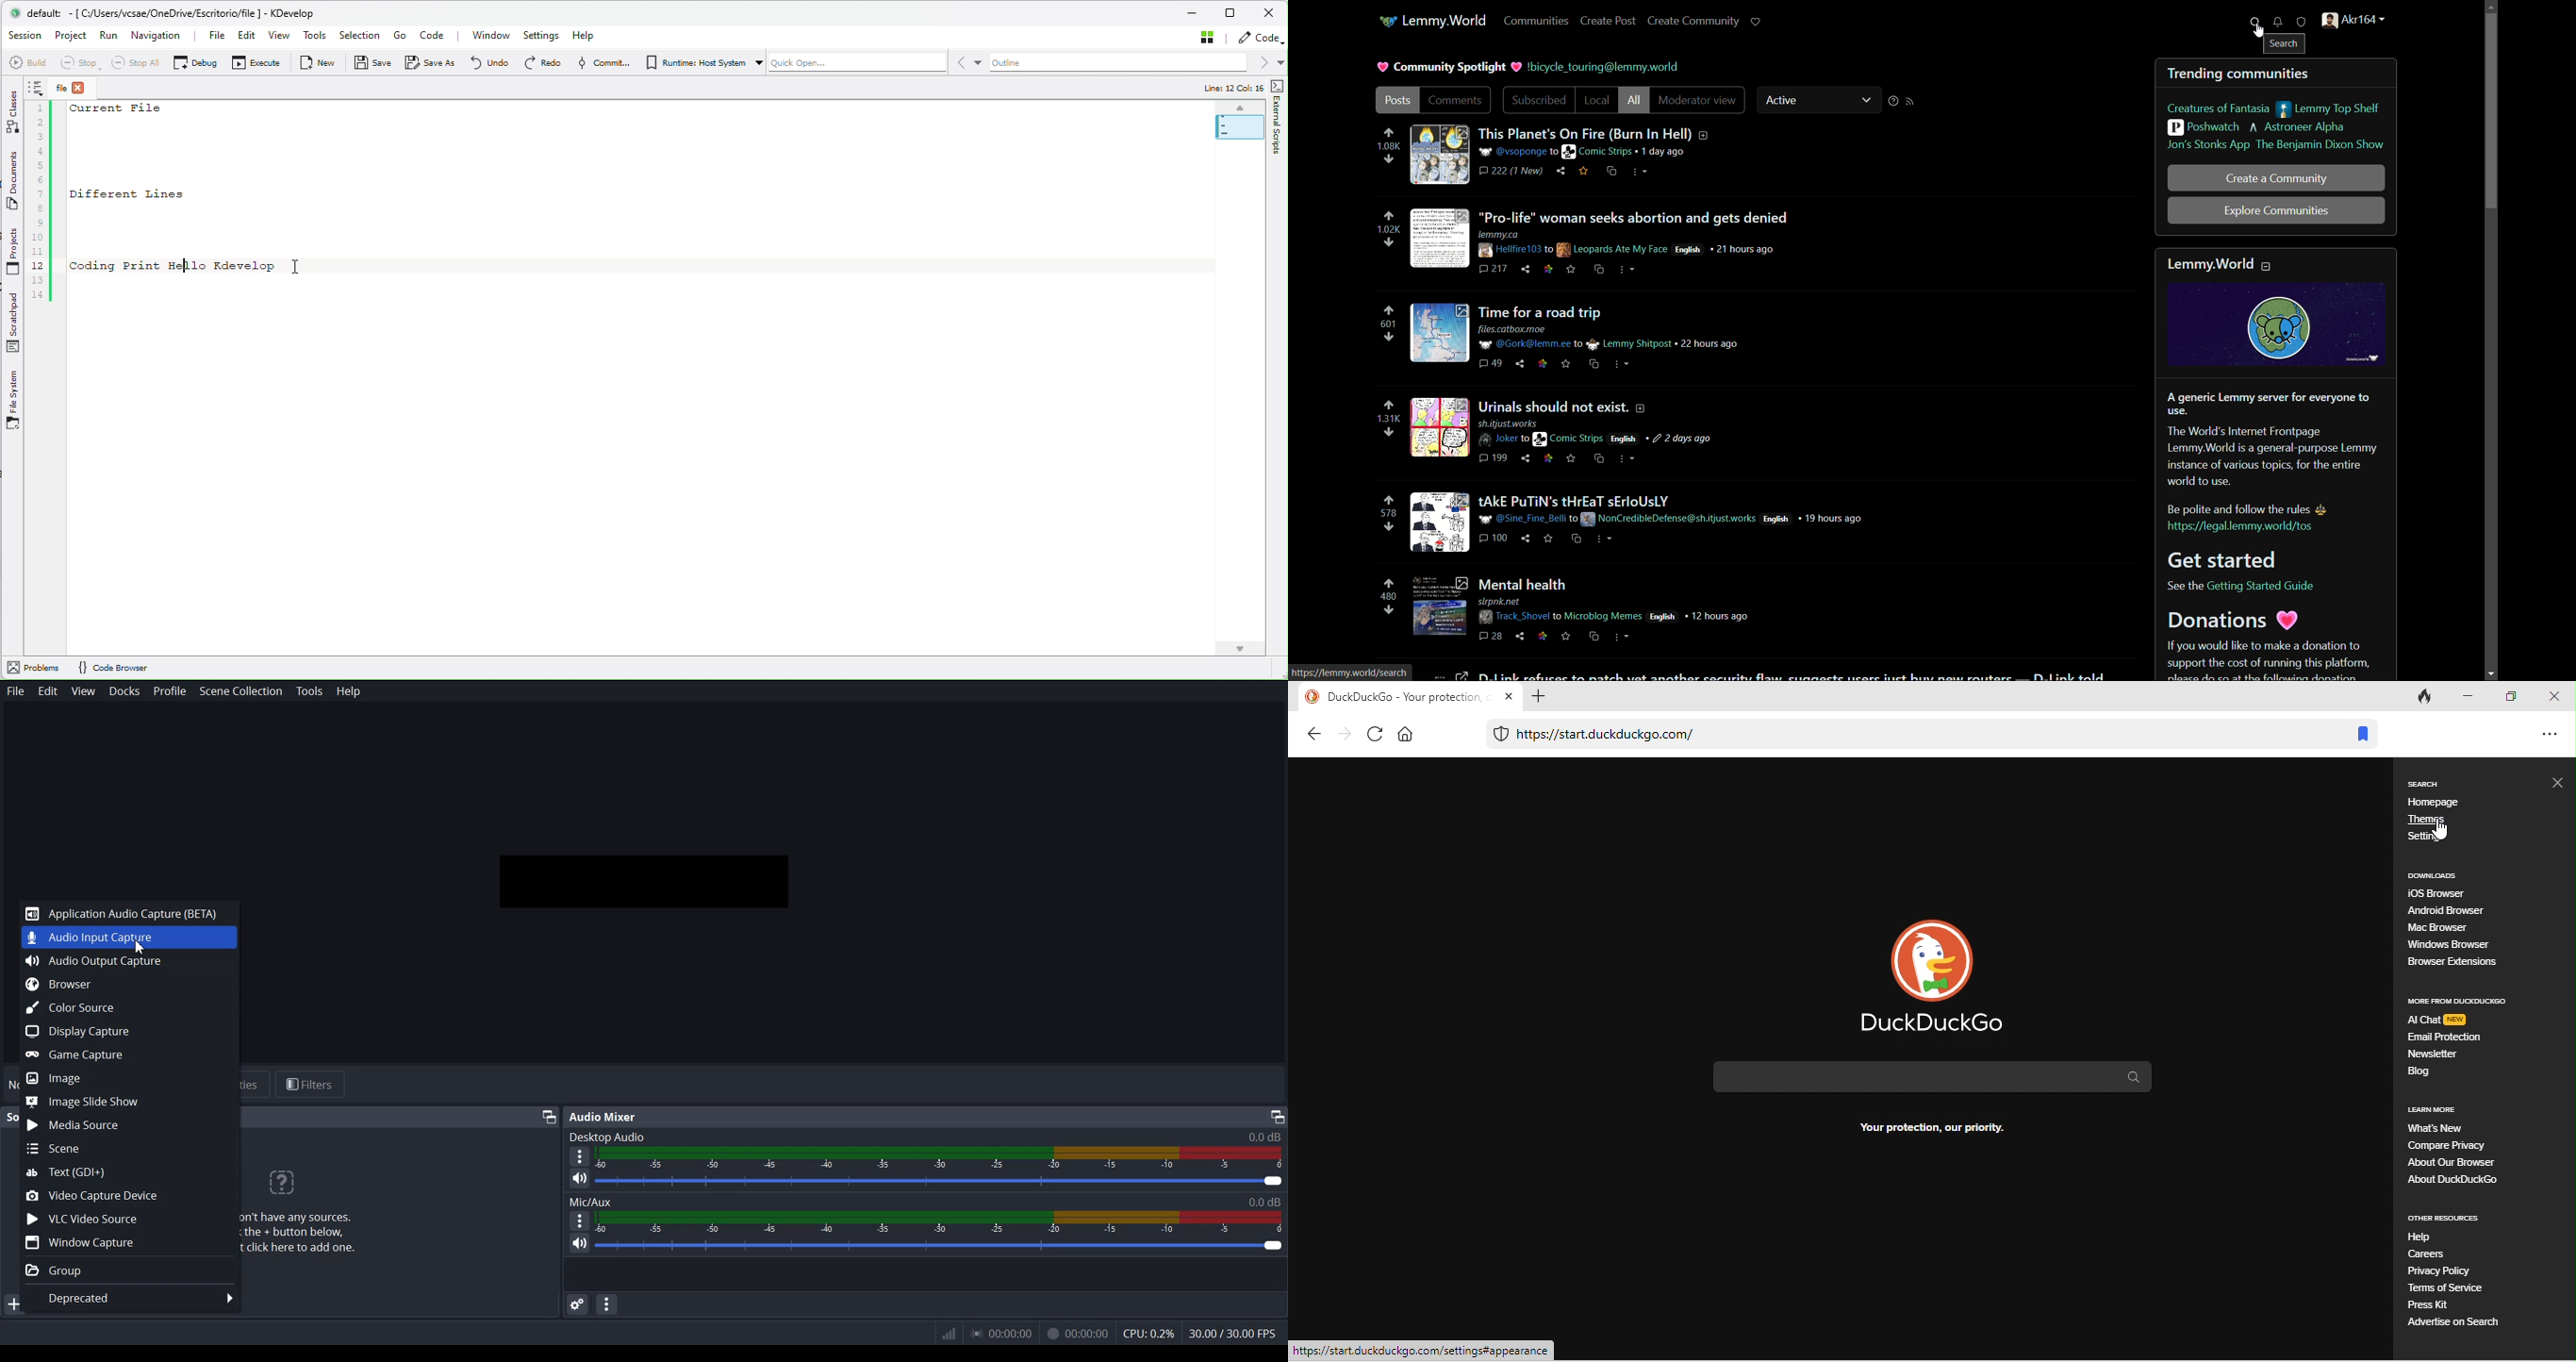 This screenshot has height=1372, width=2576. I want to click on Profile, so click(170, 691).